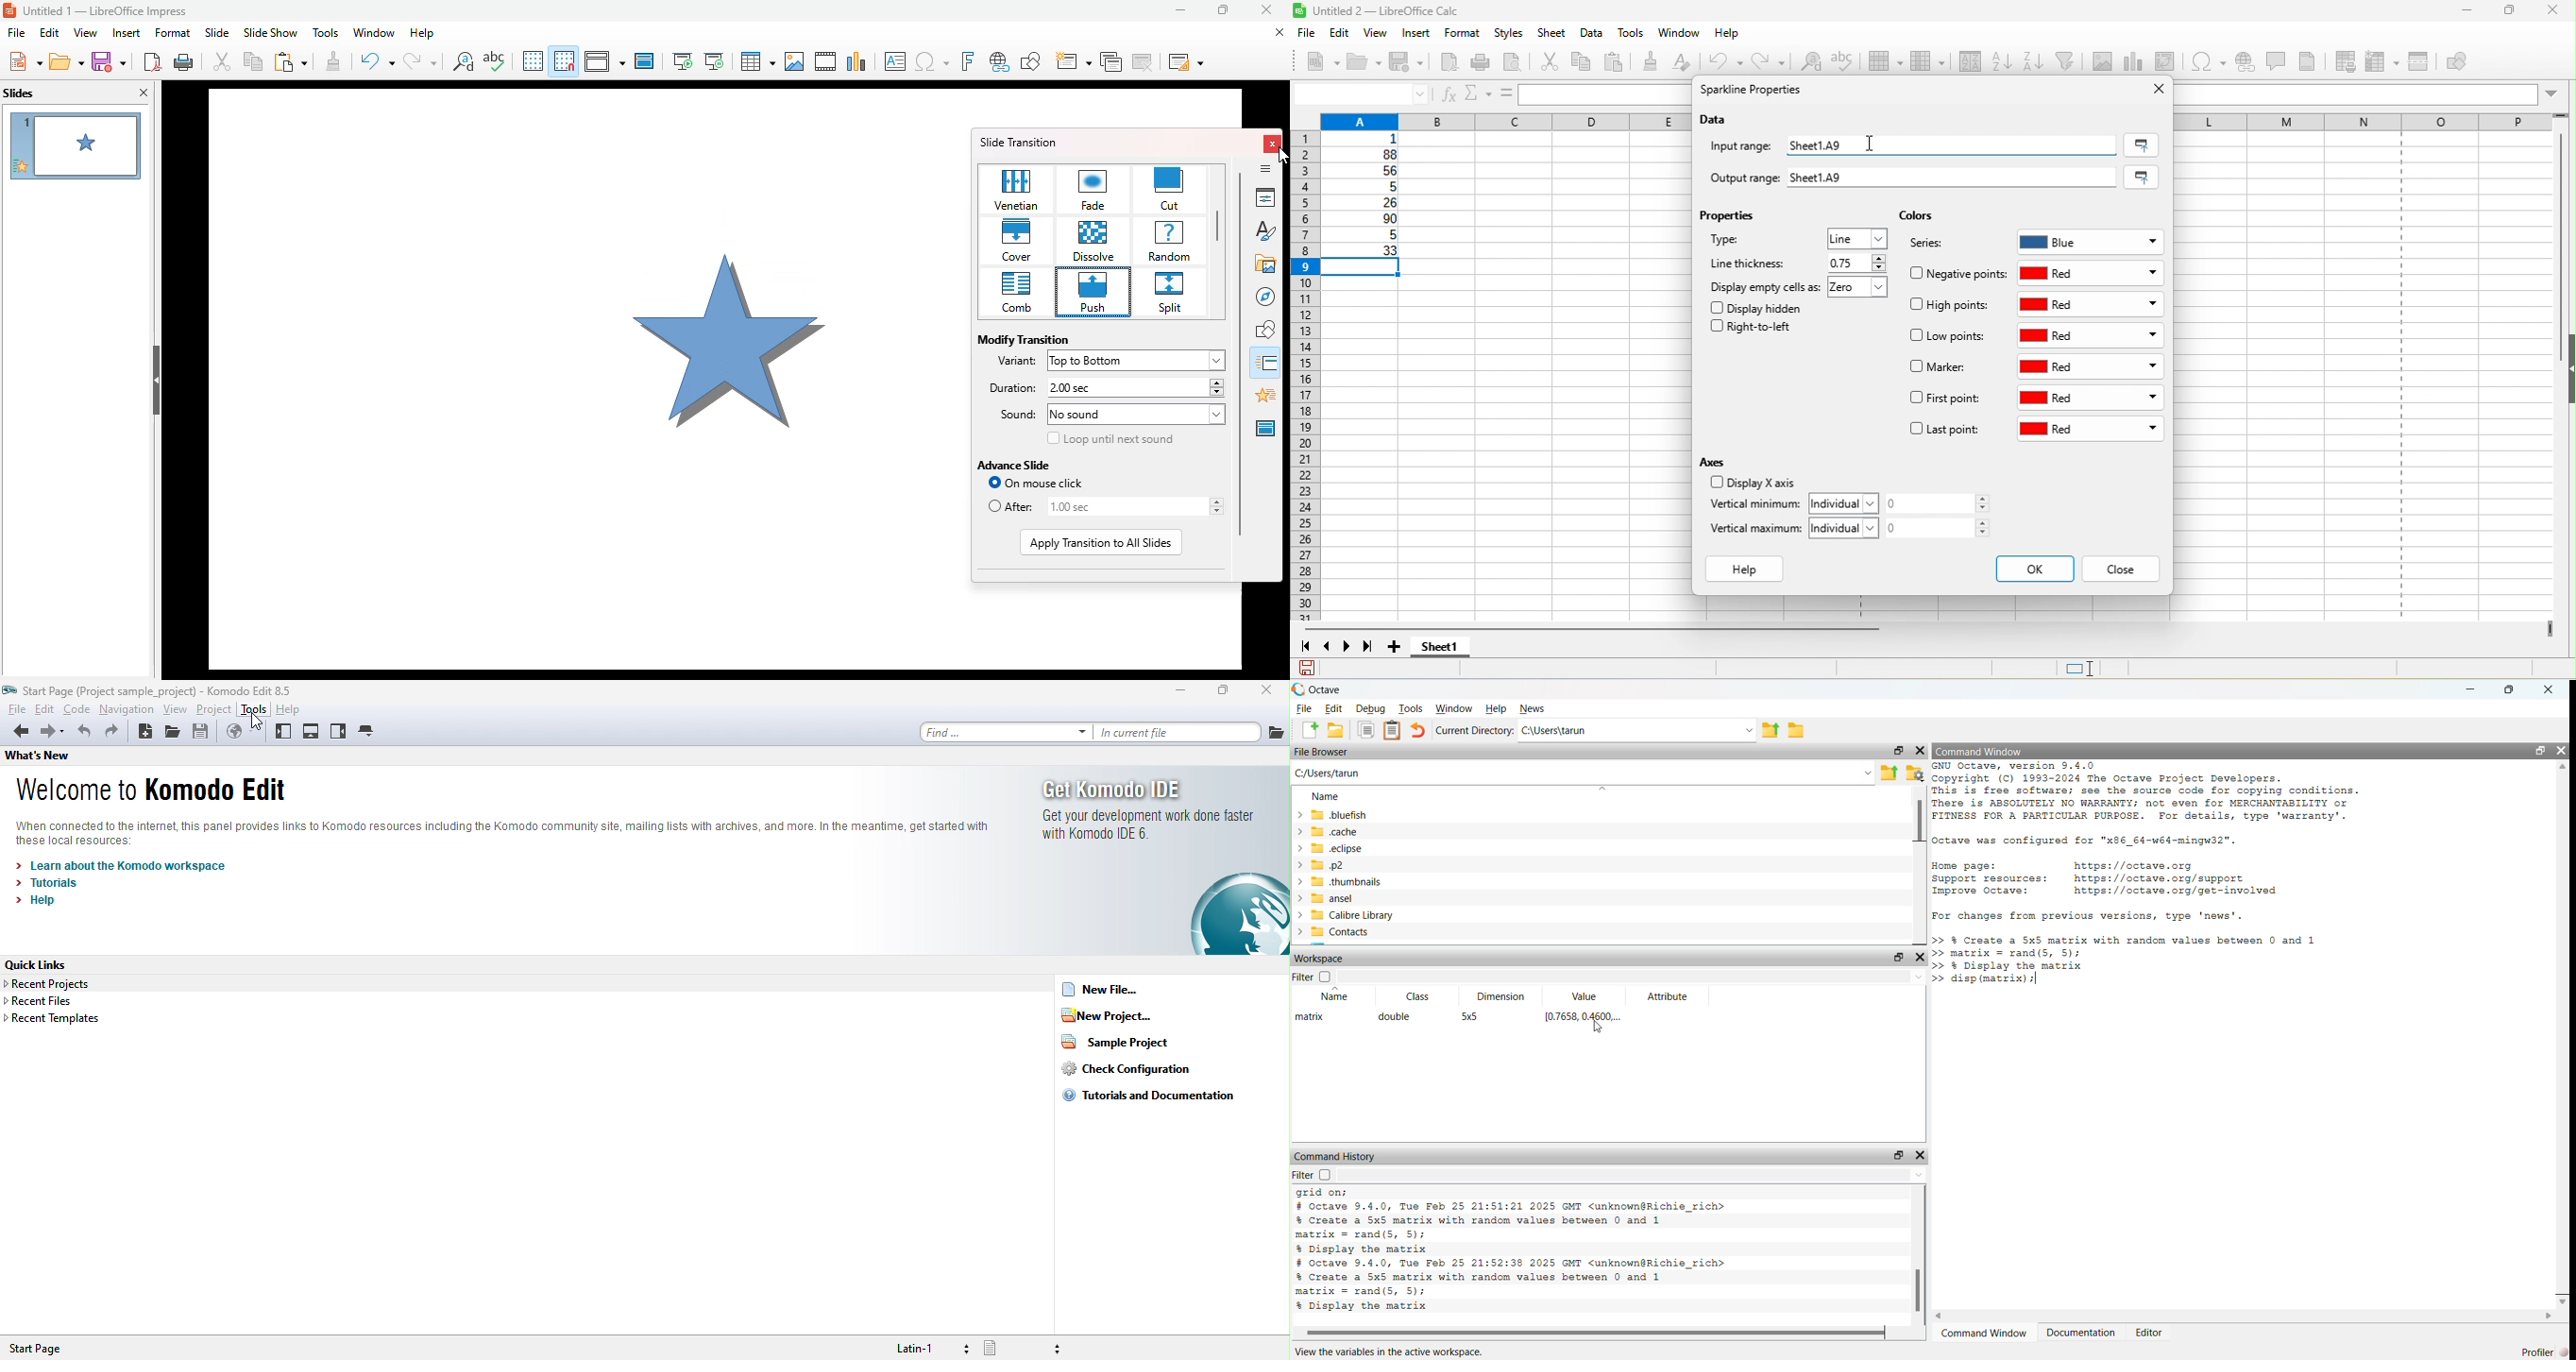 The height and width of the screenshot is (1372, 2576). I want to click on chart, so click(2136, 61).